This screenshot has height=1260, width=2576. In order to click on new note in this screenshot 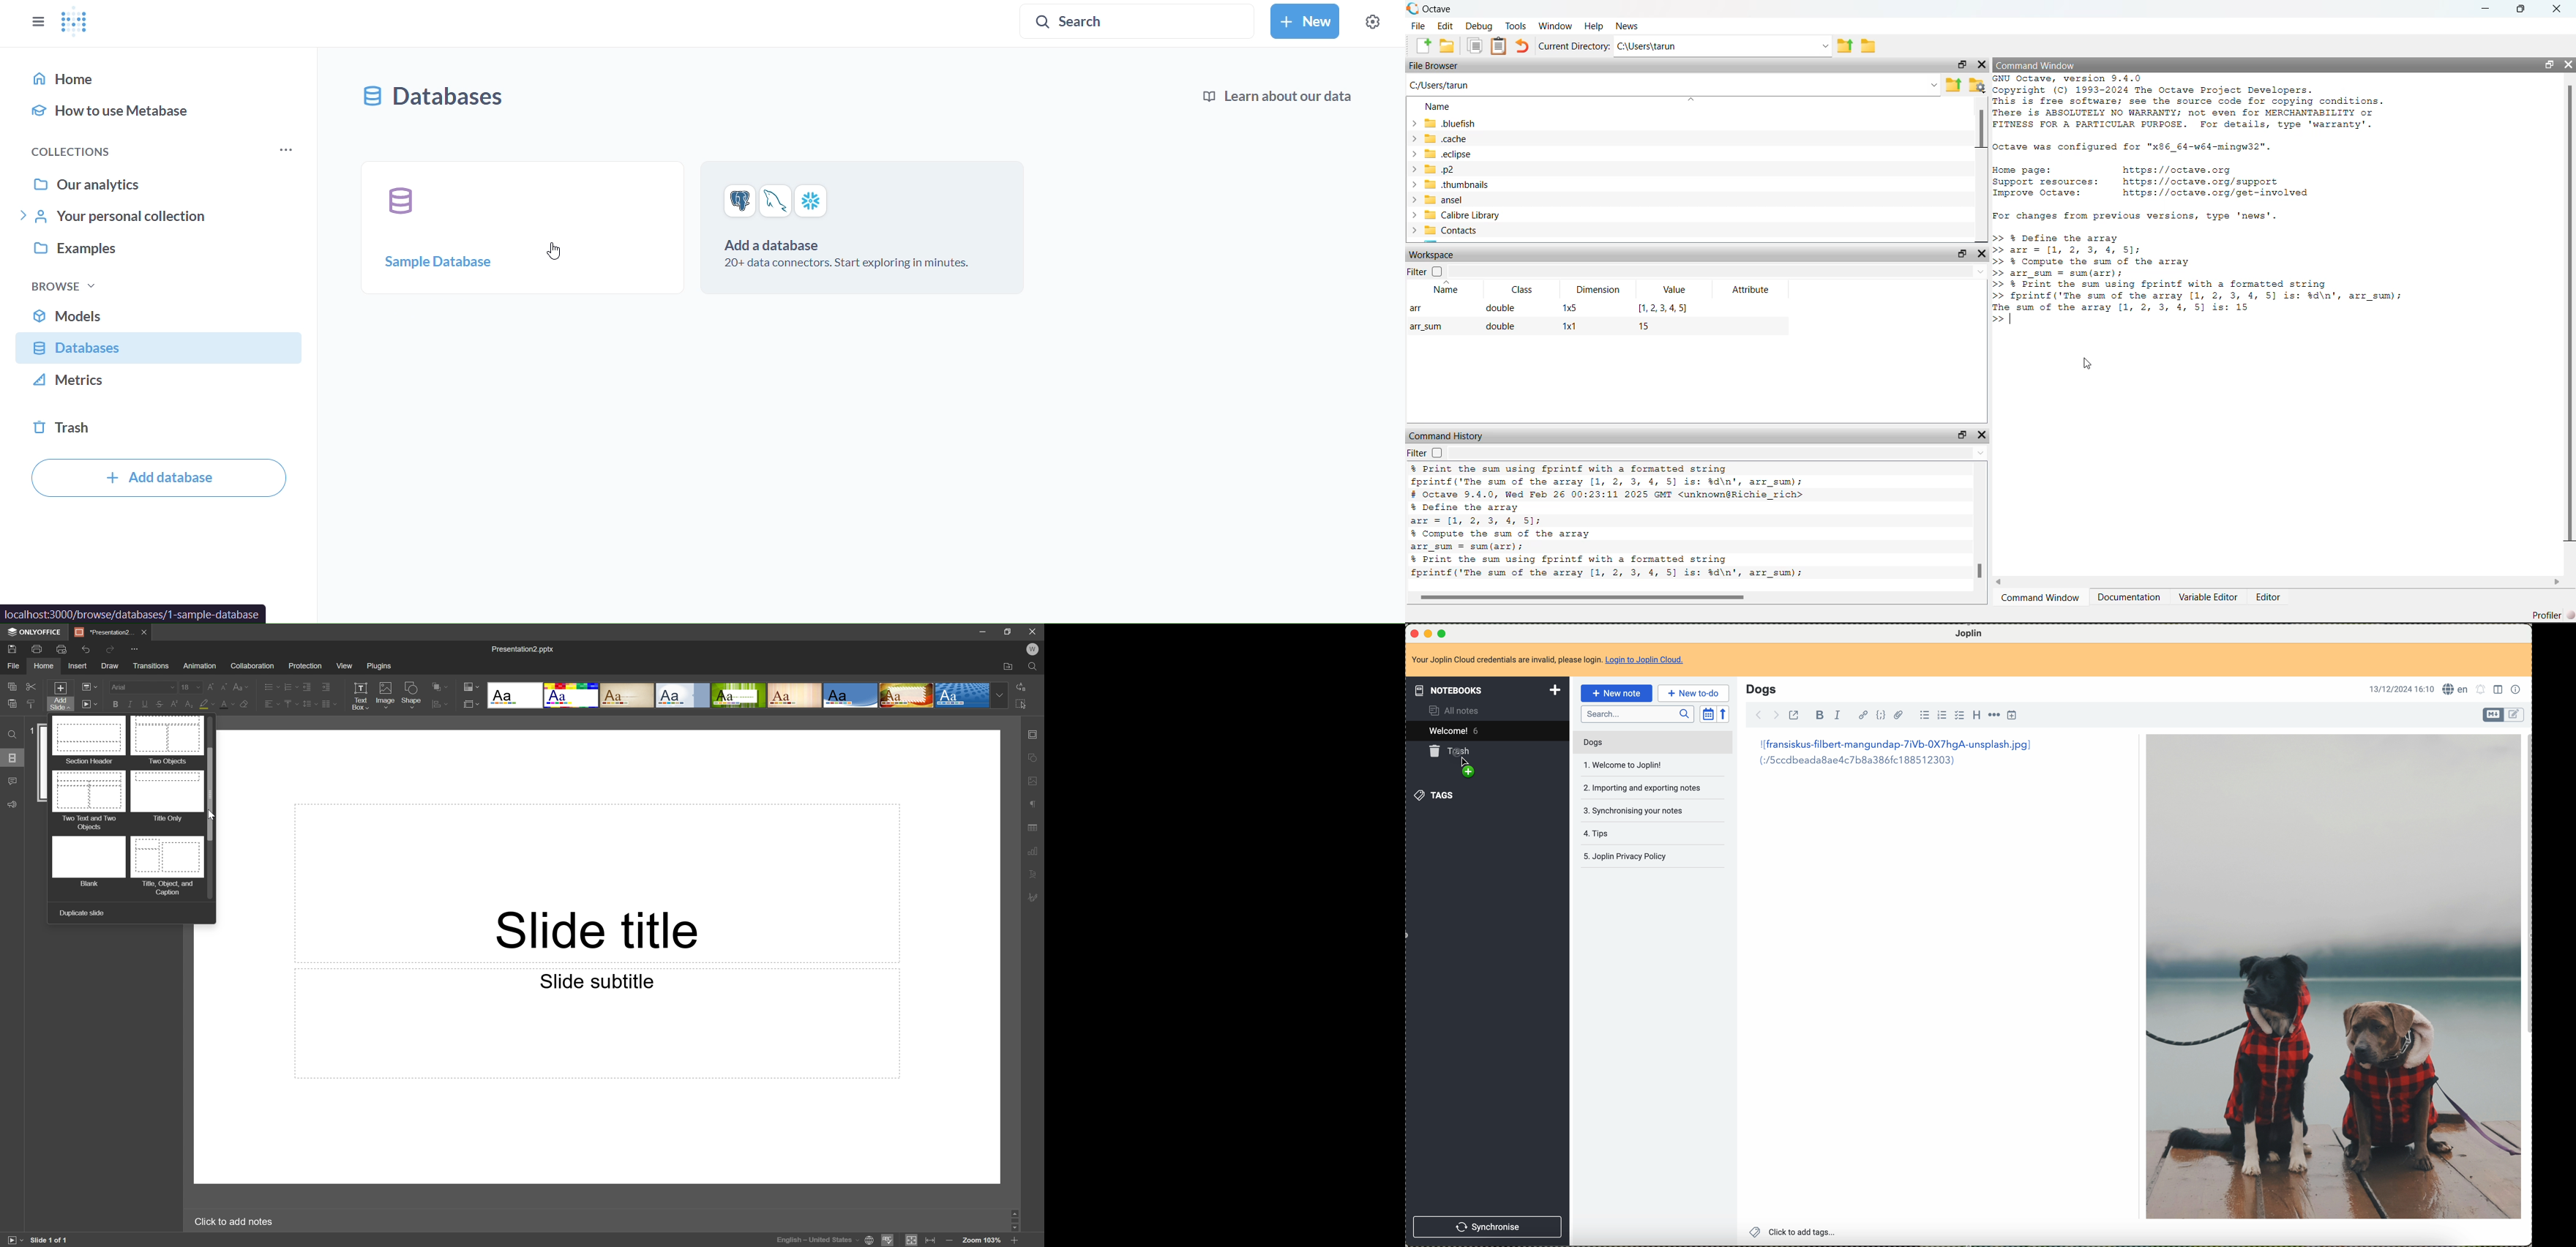, I will do `click(1616, 693)`.